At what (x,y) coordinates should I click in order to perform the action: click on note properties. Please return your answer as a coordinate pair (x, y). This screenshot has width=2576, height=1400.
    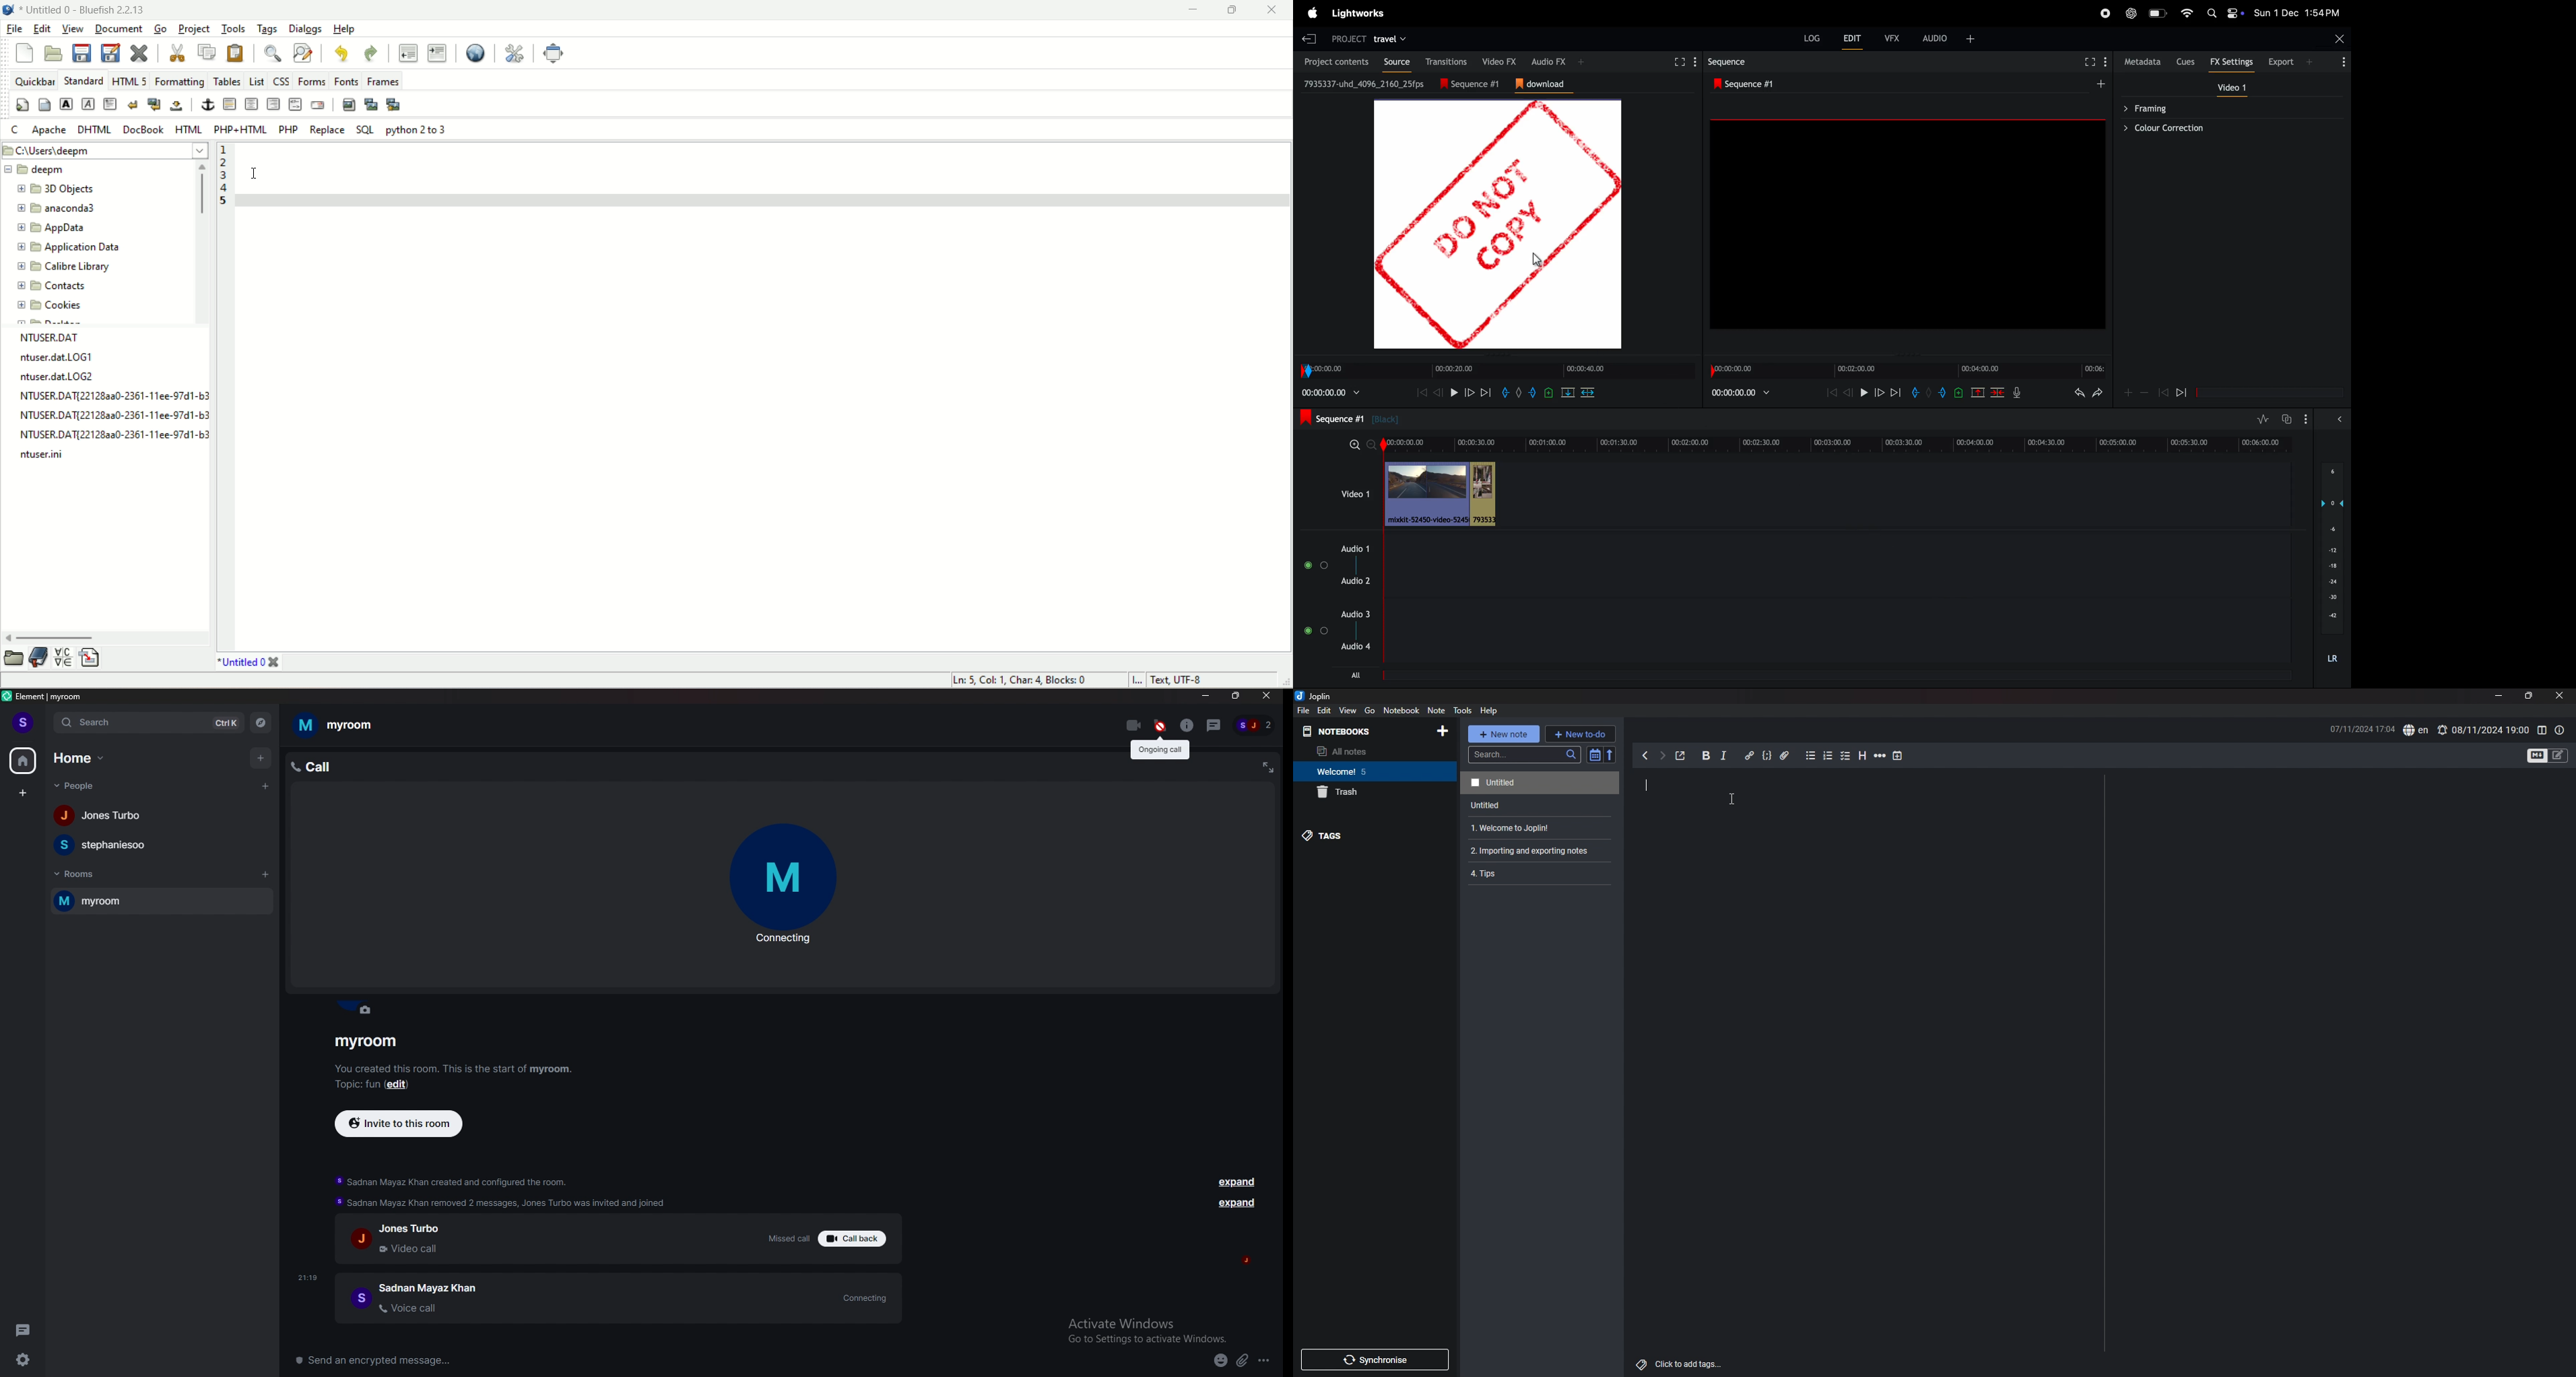
    Looking at the image, I should click on (2561, 731).